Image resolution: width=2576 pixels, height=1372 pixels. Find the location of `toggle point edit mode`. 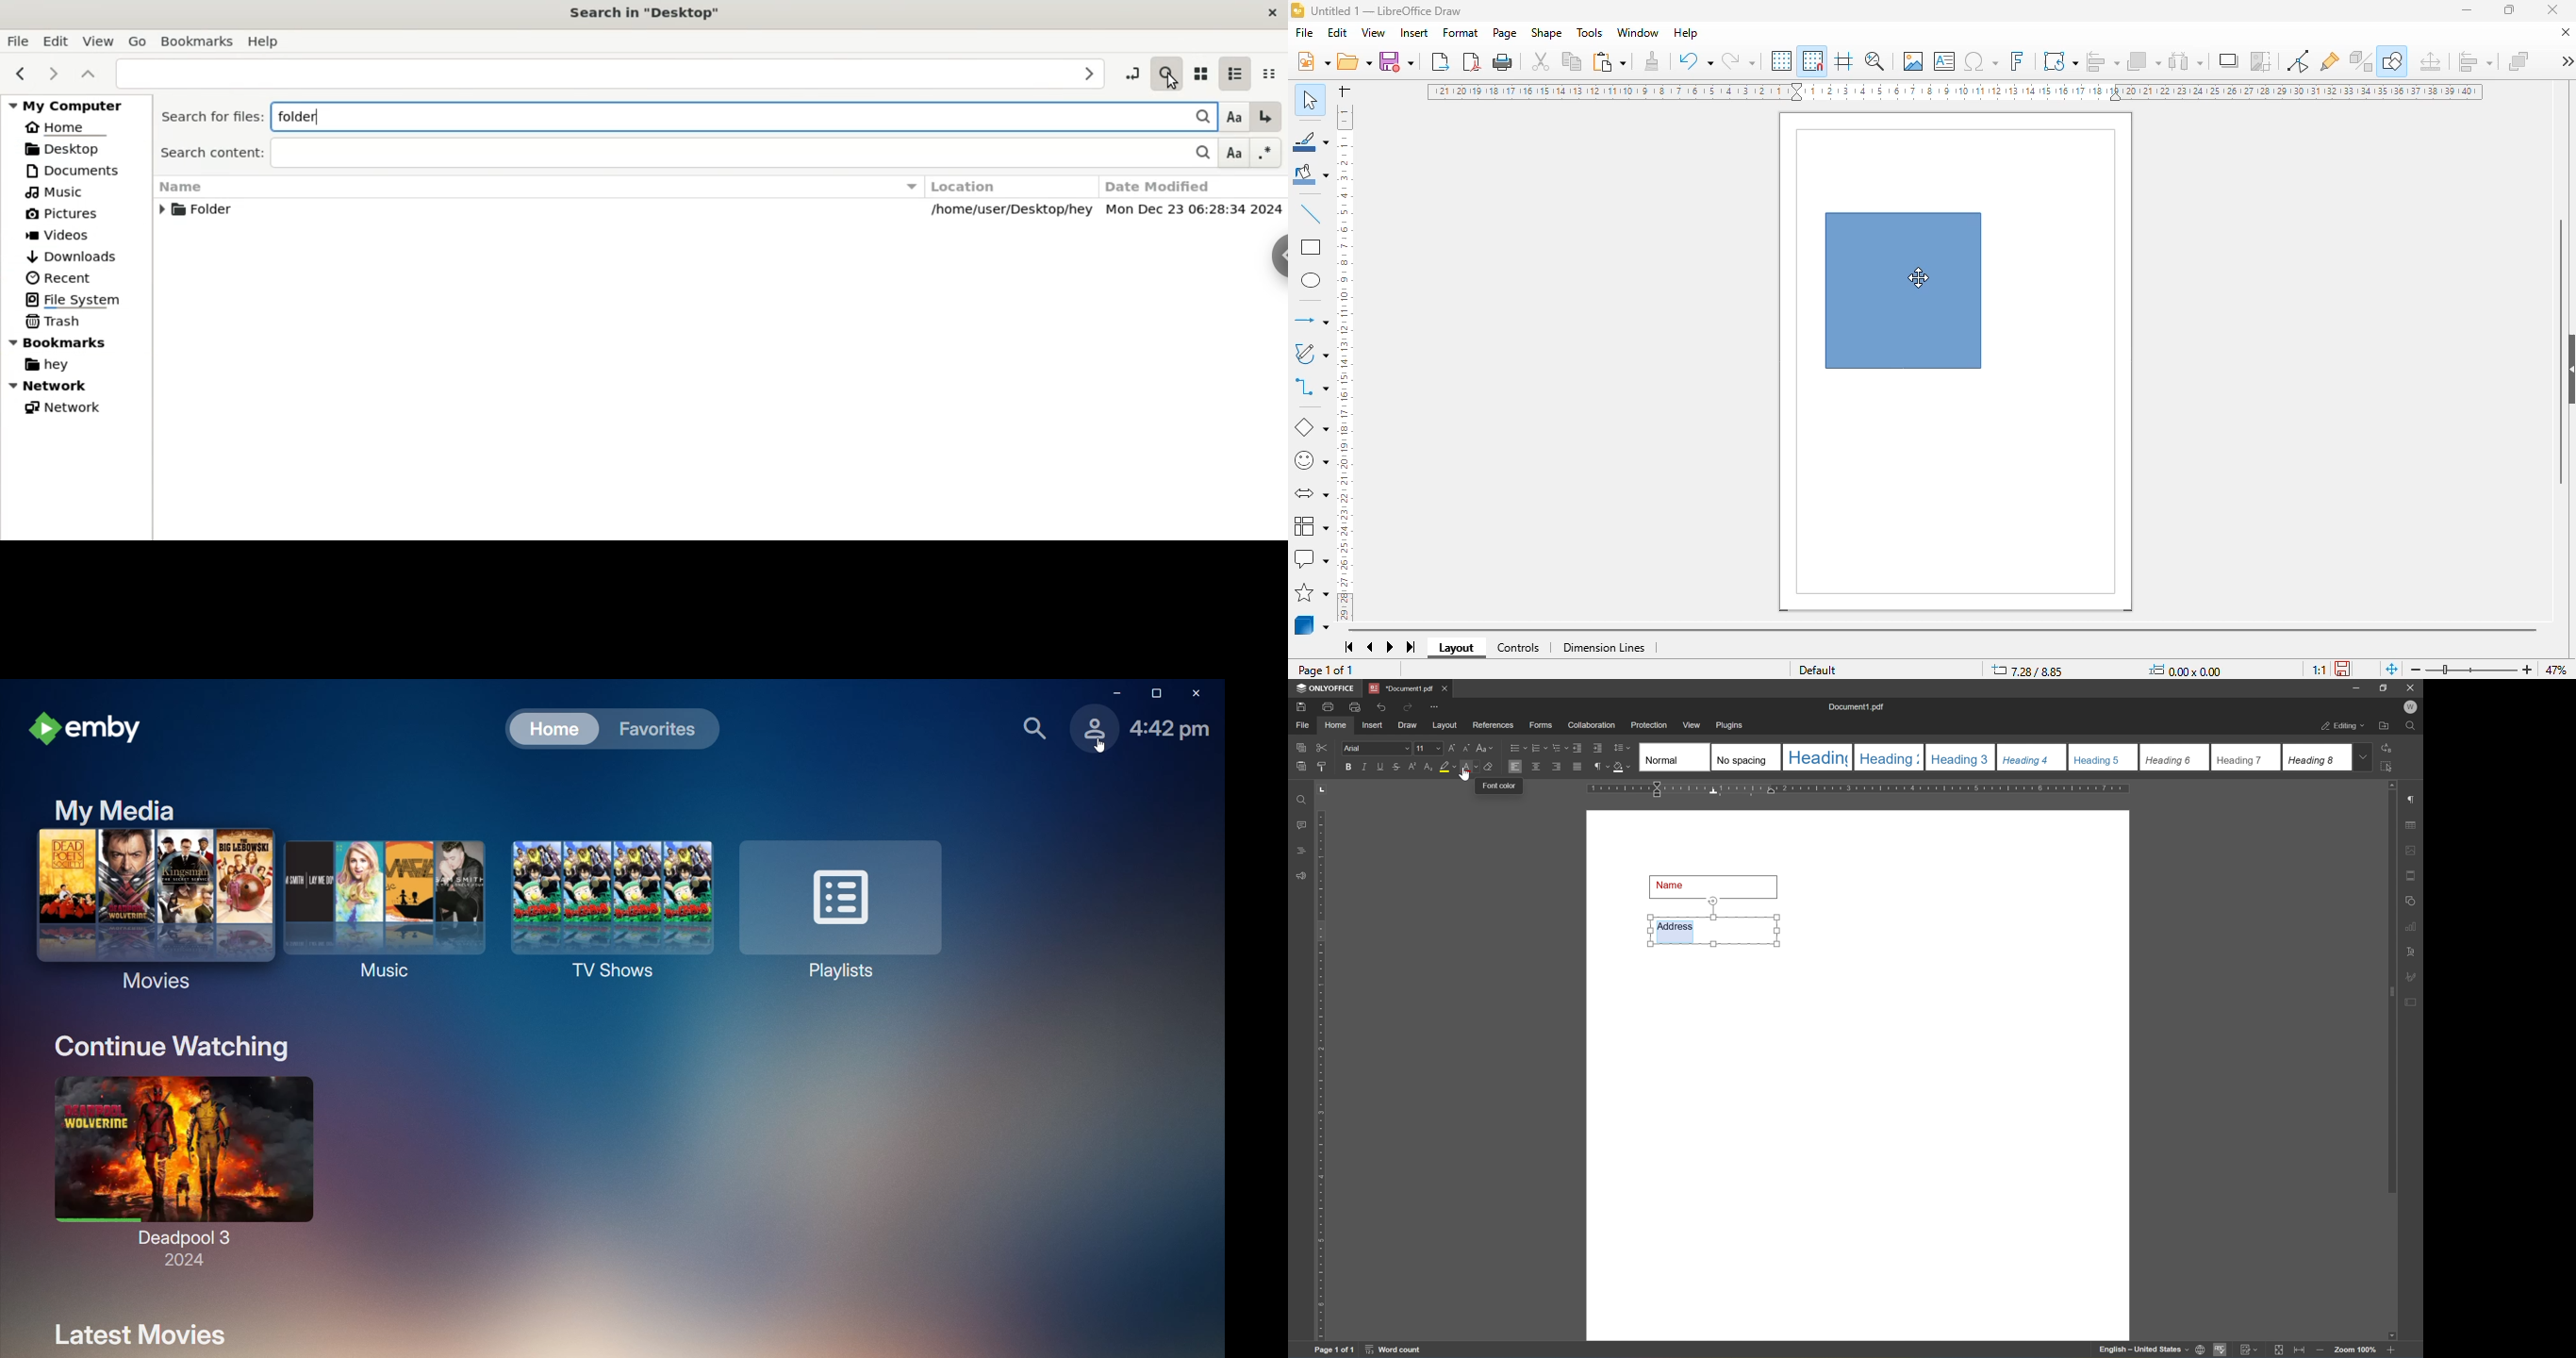

toggle point edit mode is located at coordinates (2298, 61).